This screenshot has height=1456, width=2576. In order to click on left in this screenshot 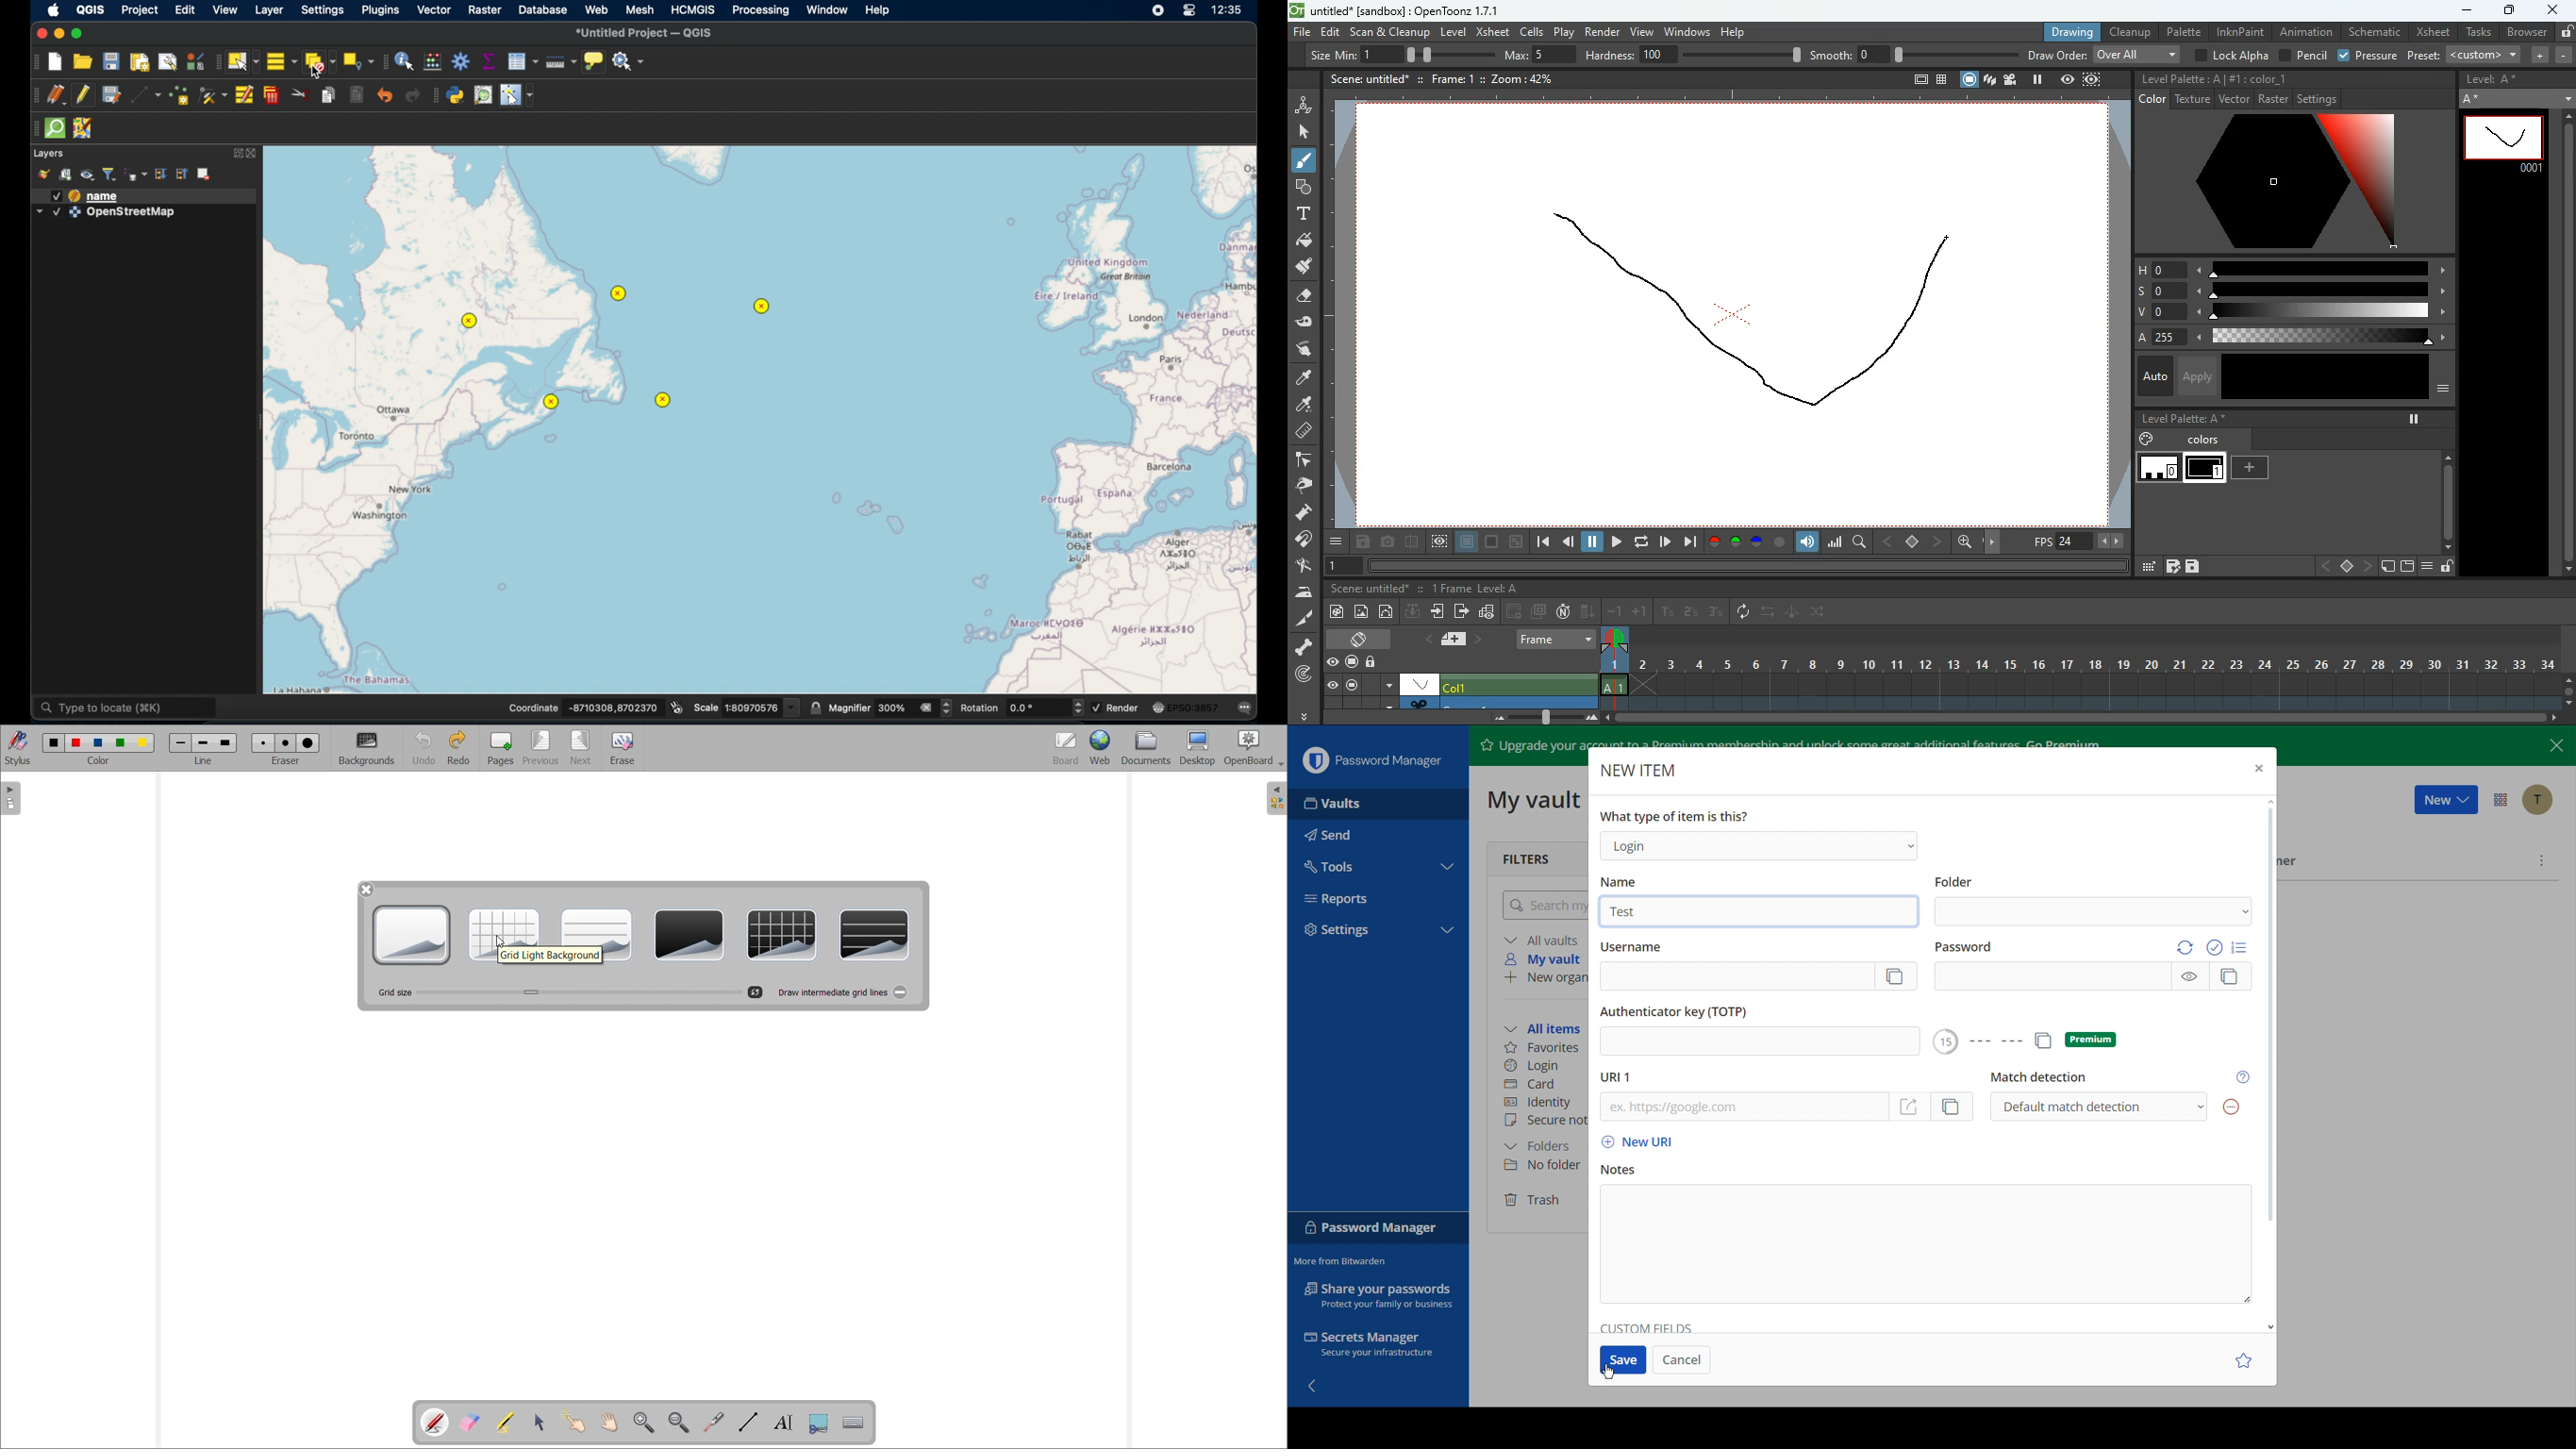, I will do `click(2324, 567)`.